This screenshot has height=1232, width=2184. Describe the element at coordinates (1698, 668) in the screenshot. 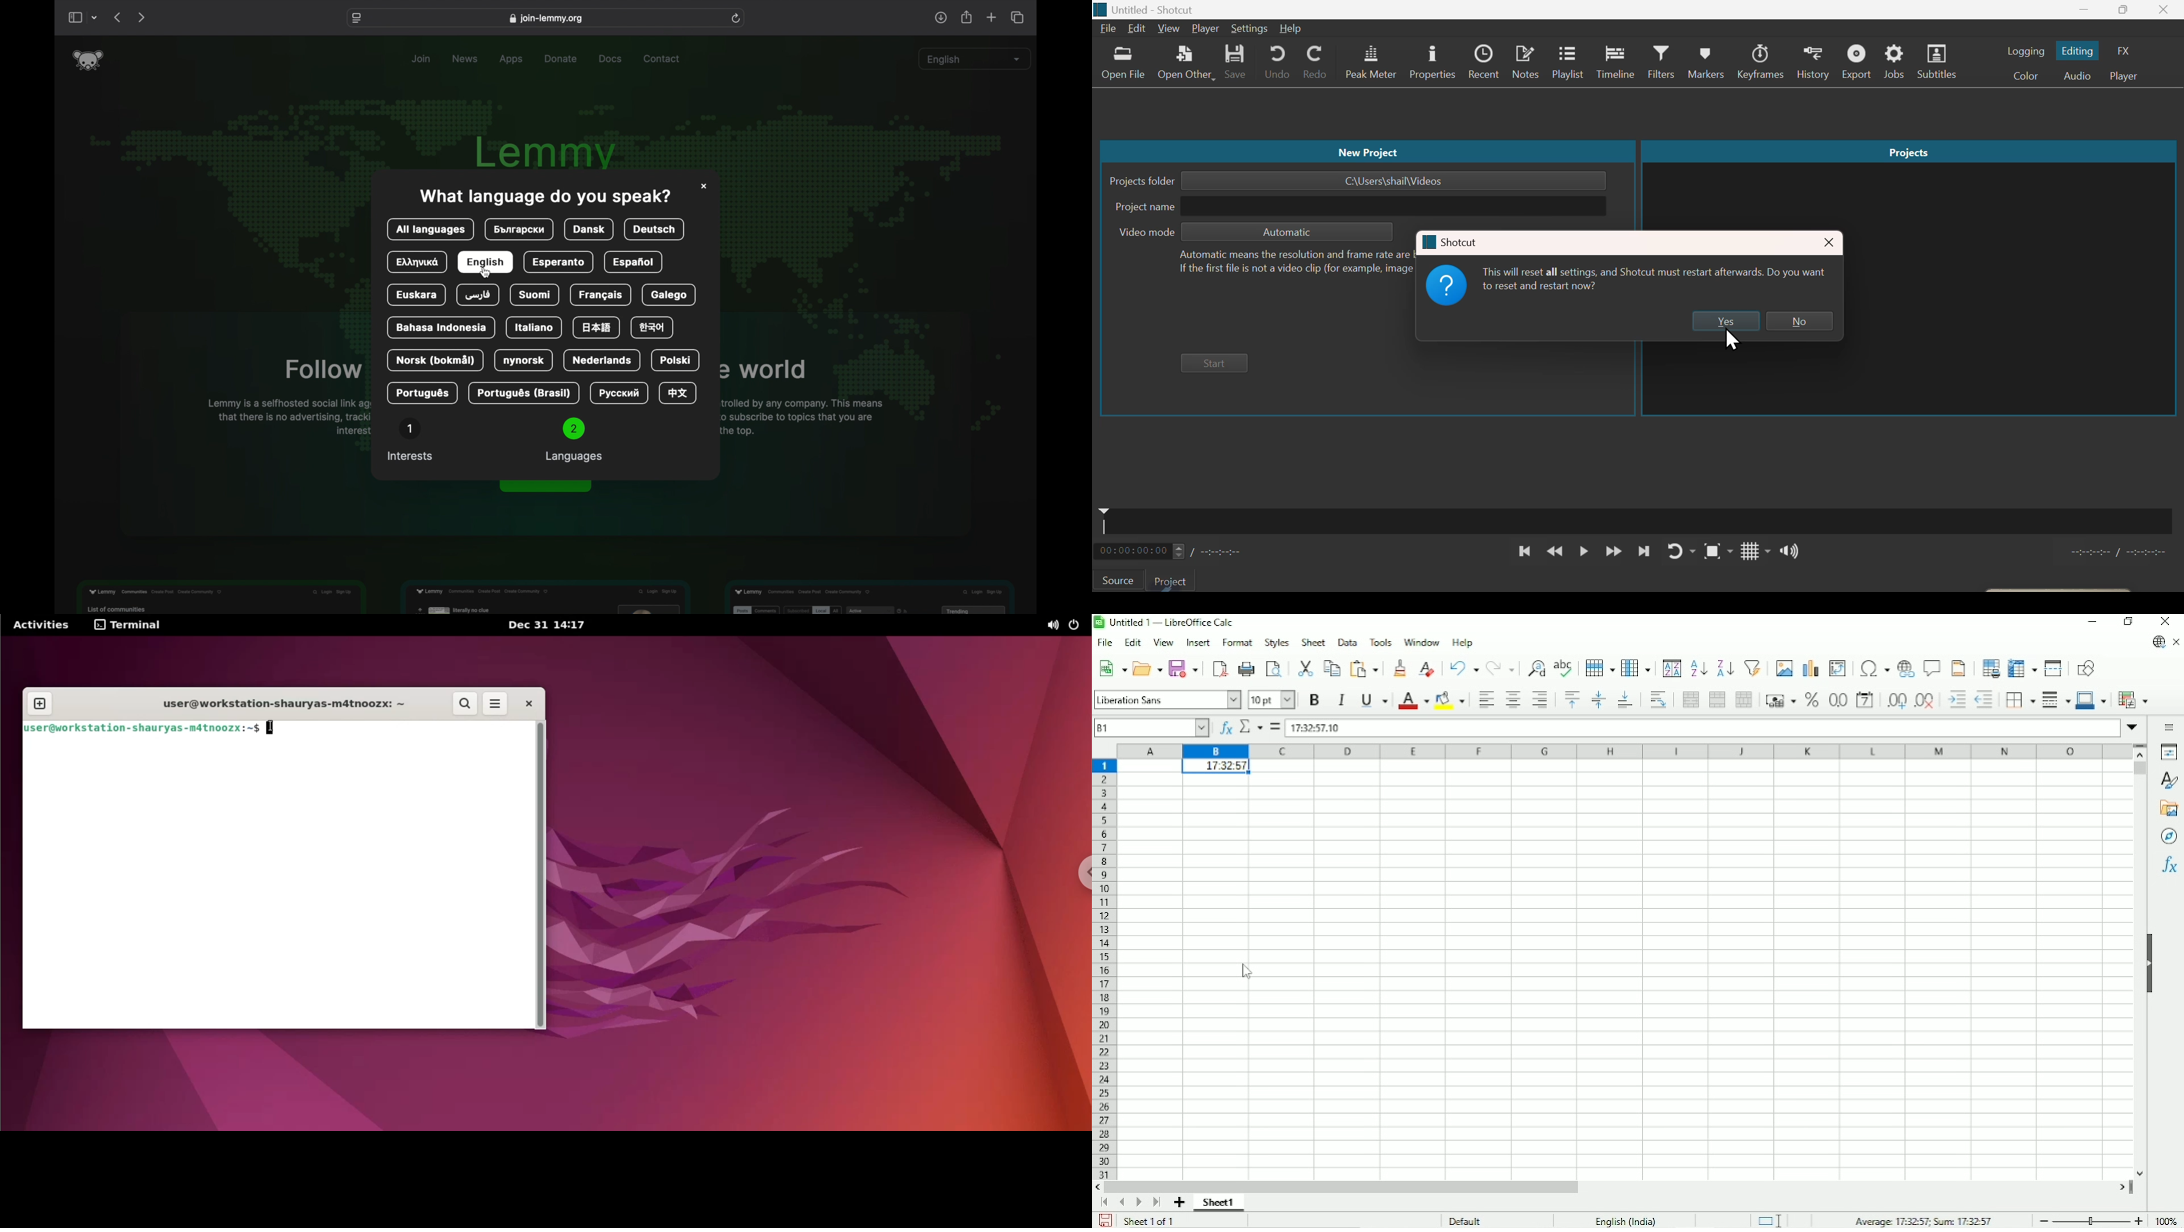

I see `Sort ascending` at that location.